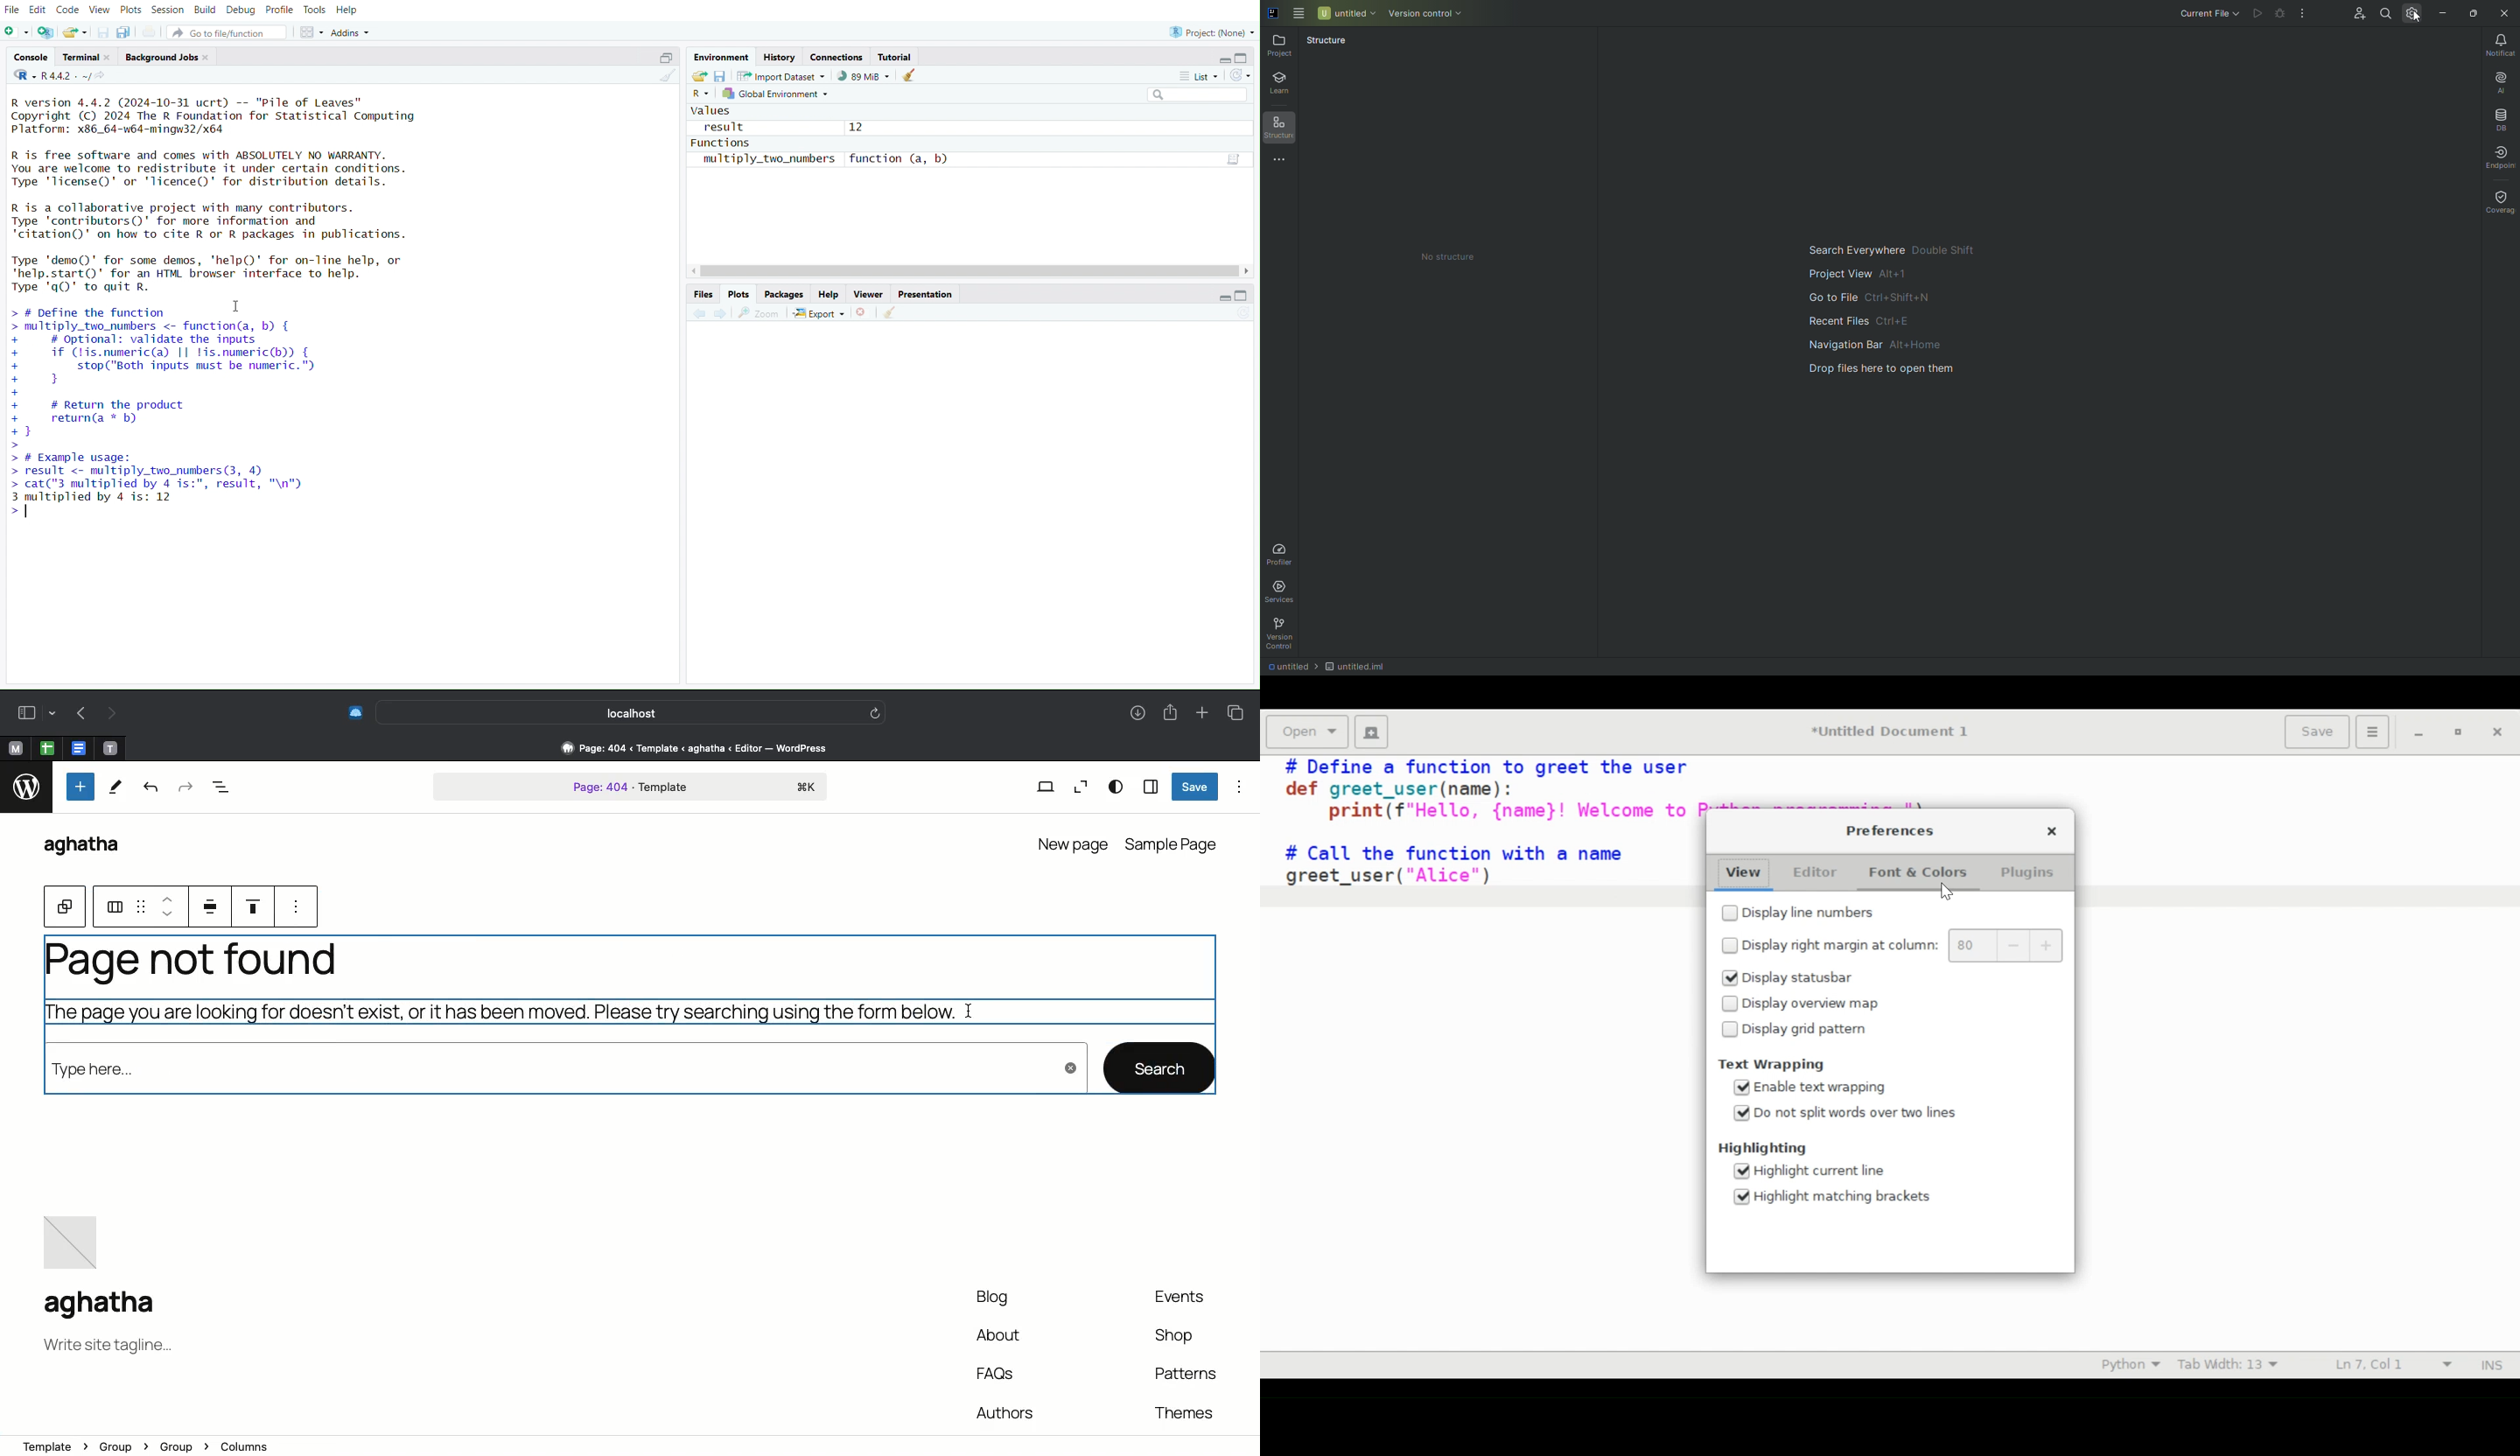 The height and width of the screenshot is (1456, 2520). I want to click on Redo, so click(109, 714).